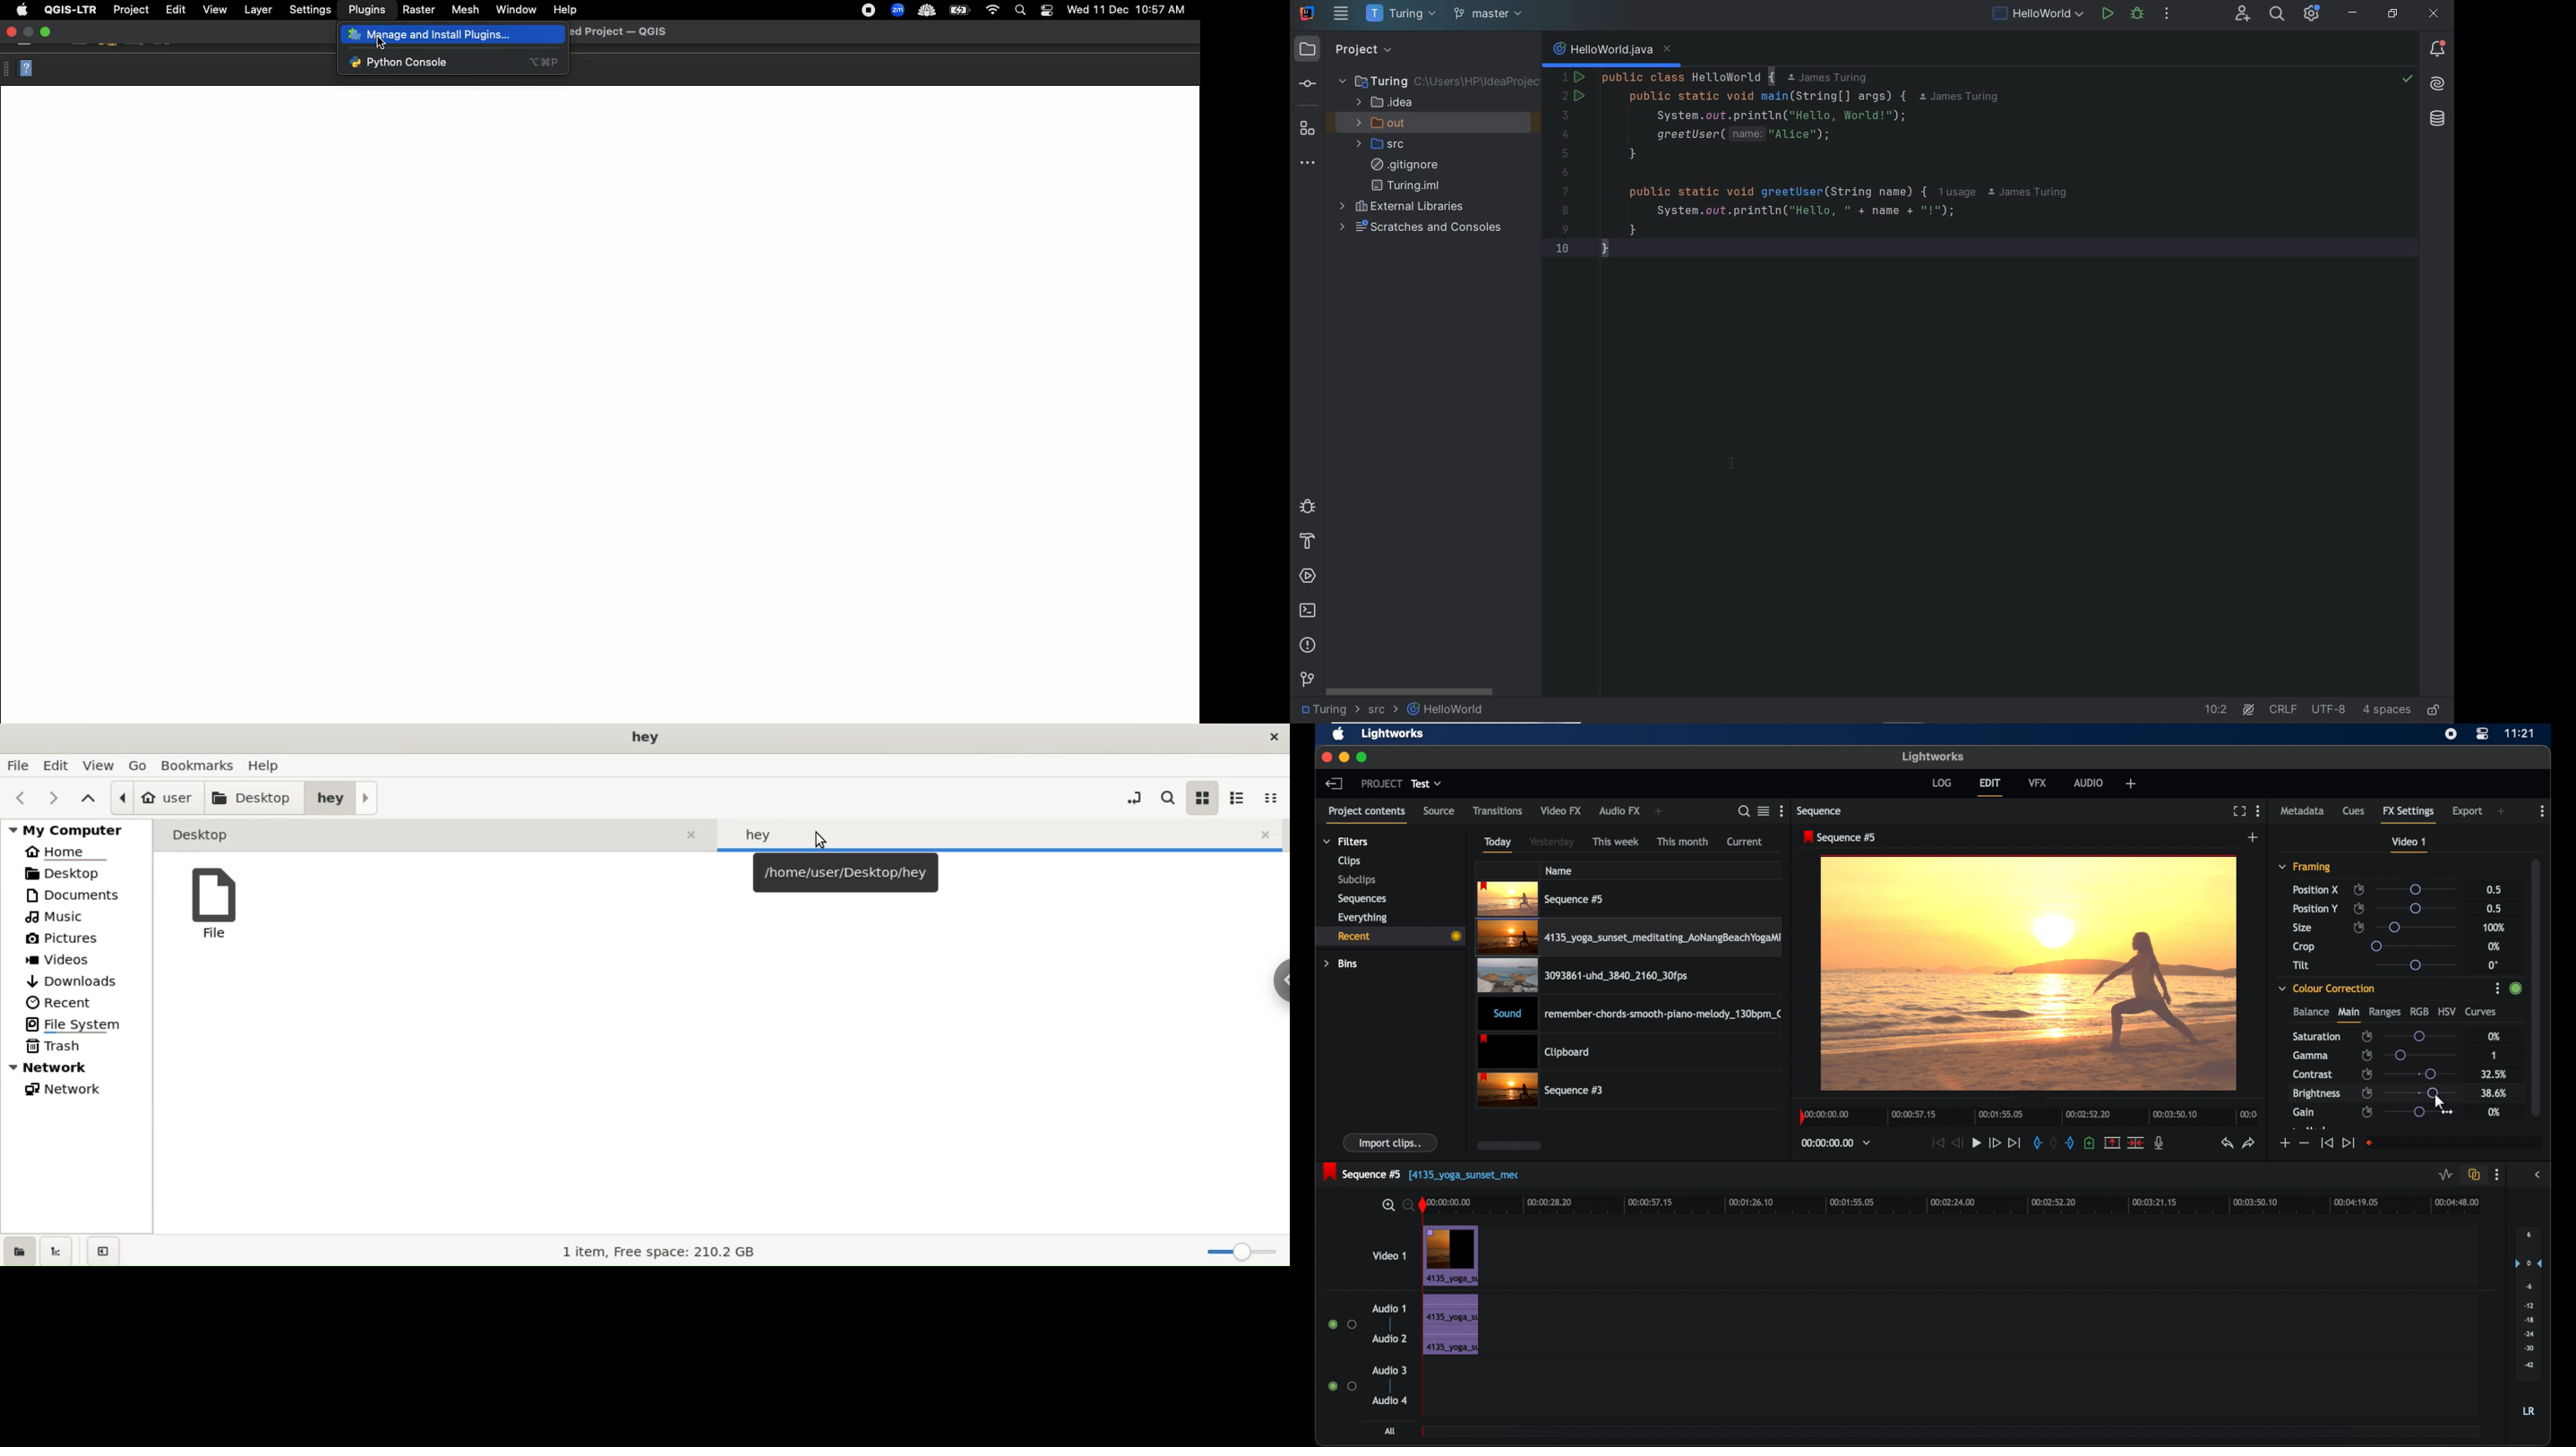  I want to click on radio button, so click(1342, 1385).